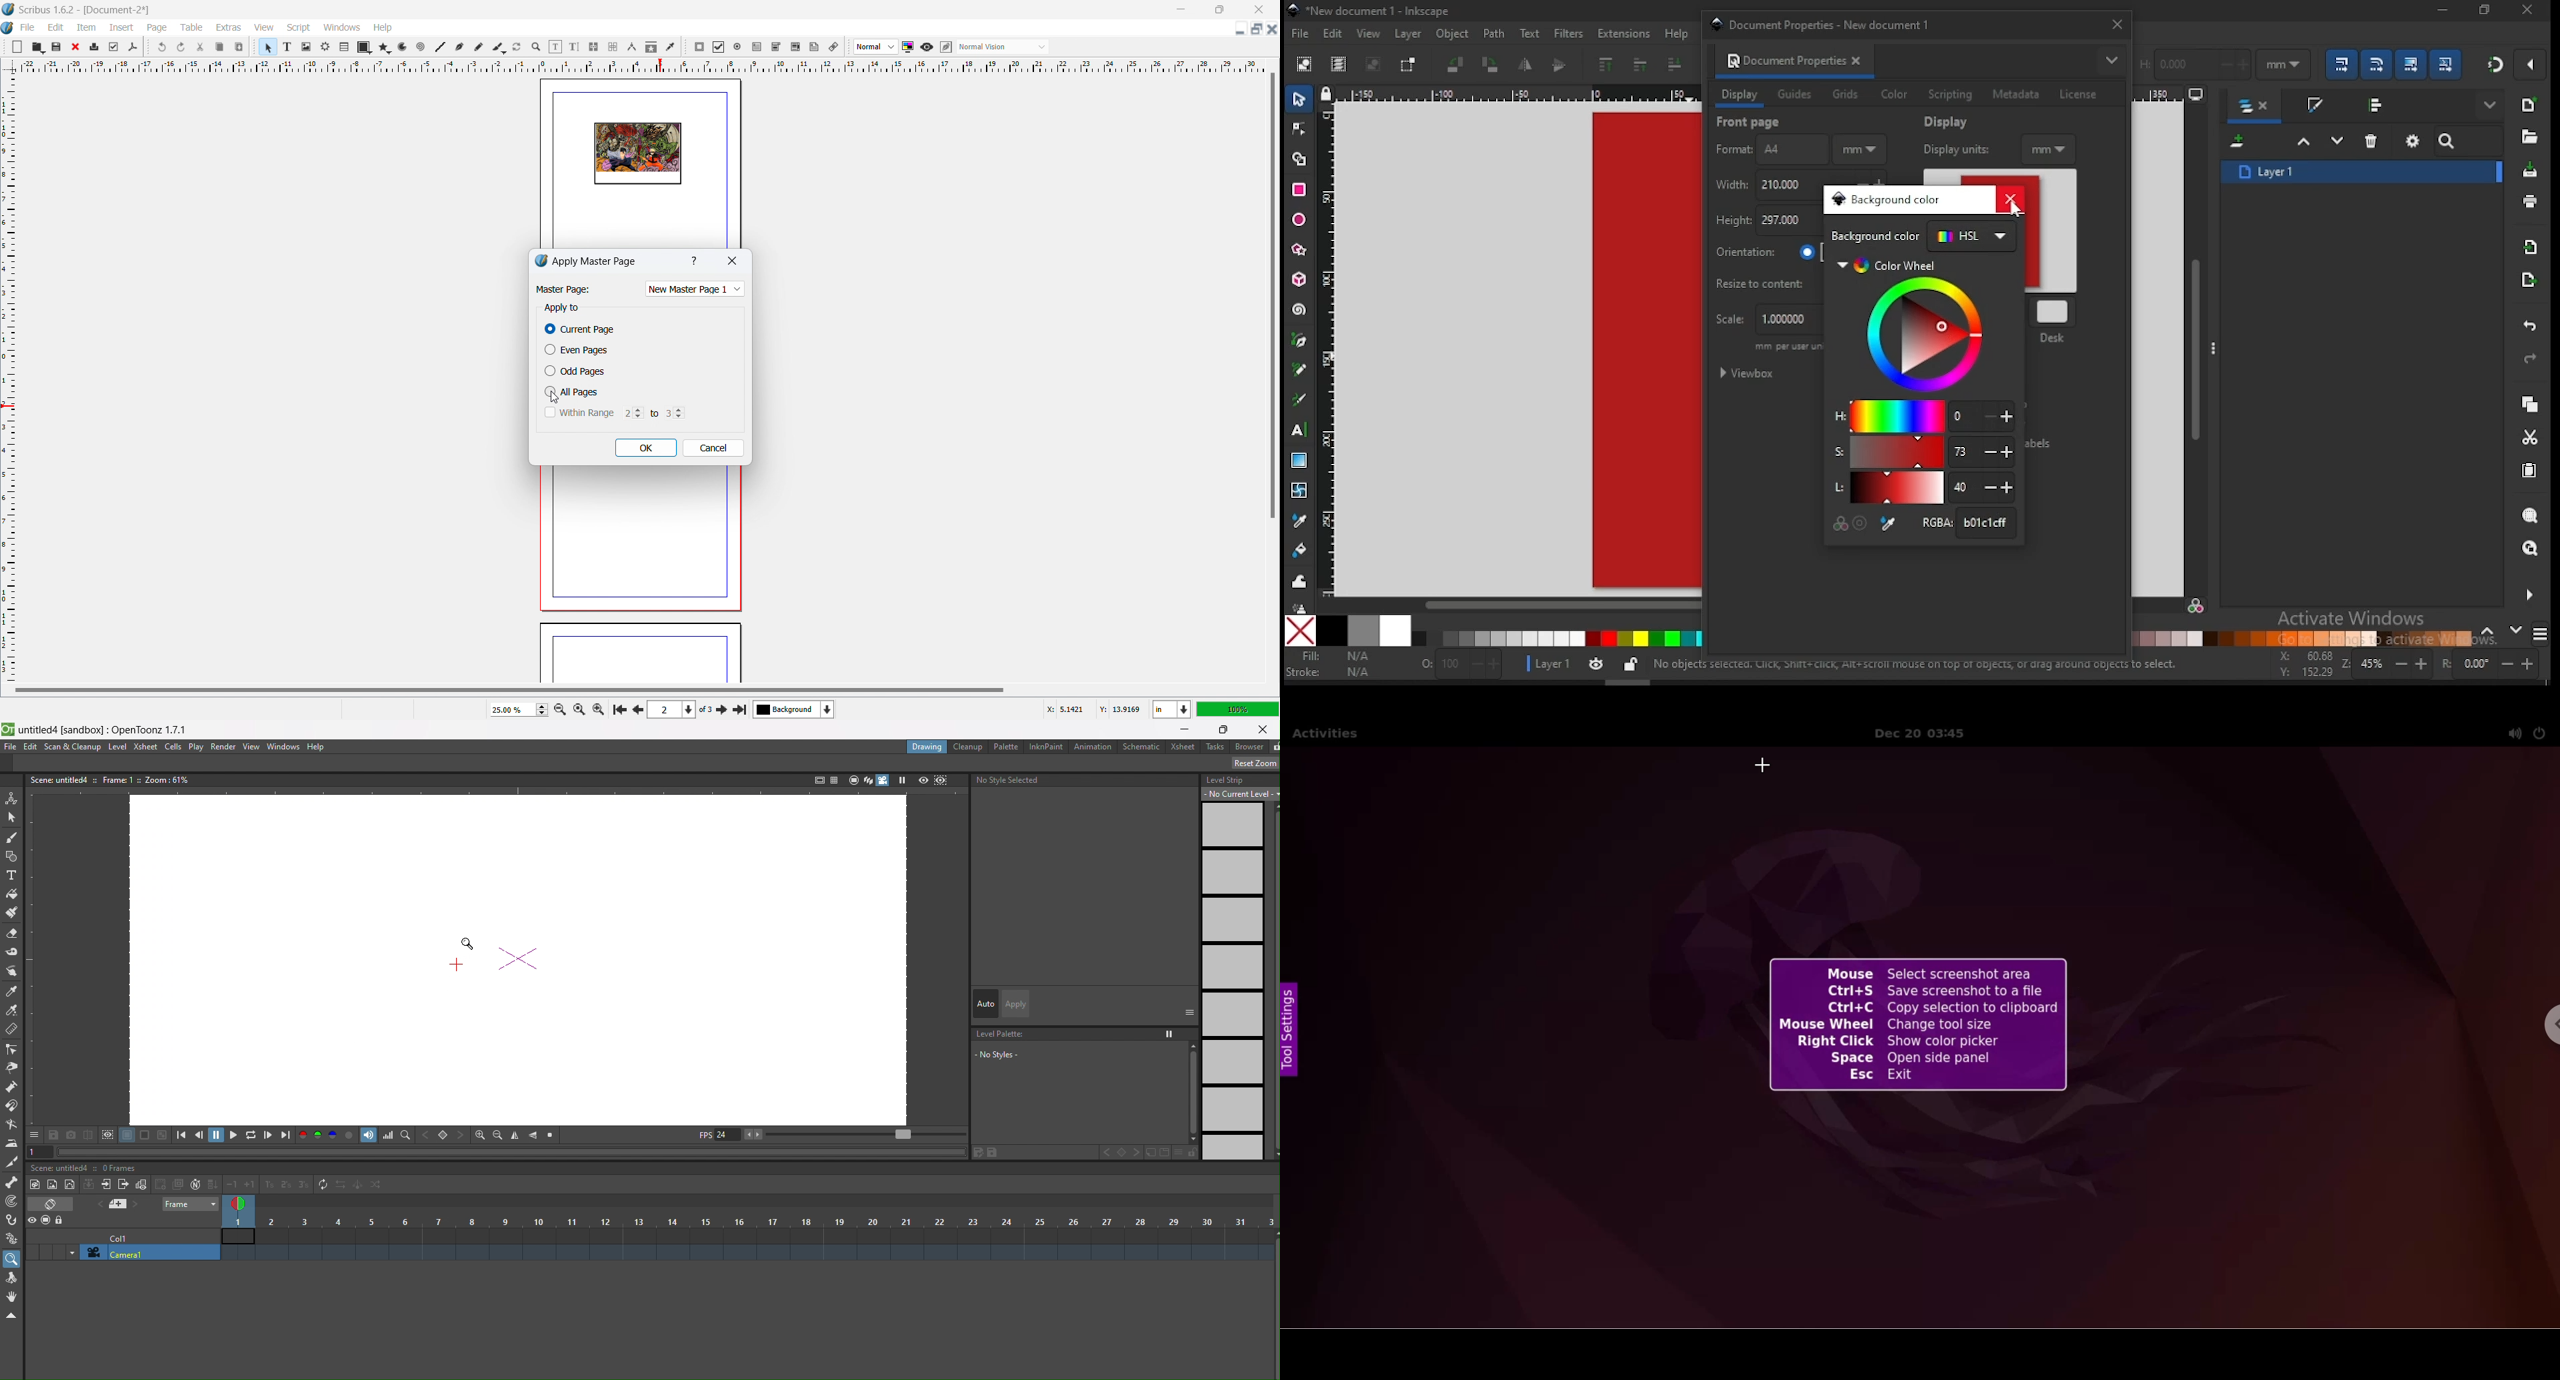 The image size is (2576, 1400). What do you see at coordinates (1395, 630) in the screenshot?
I see `white` at bounding box center [1395, 630].